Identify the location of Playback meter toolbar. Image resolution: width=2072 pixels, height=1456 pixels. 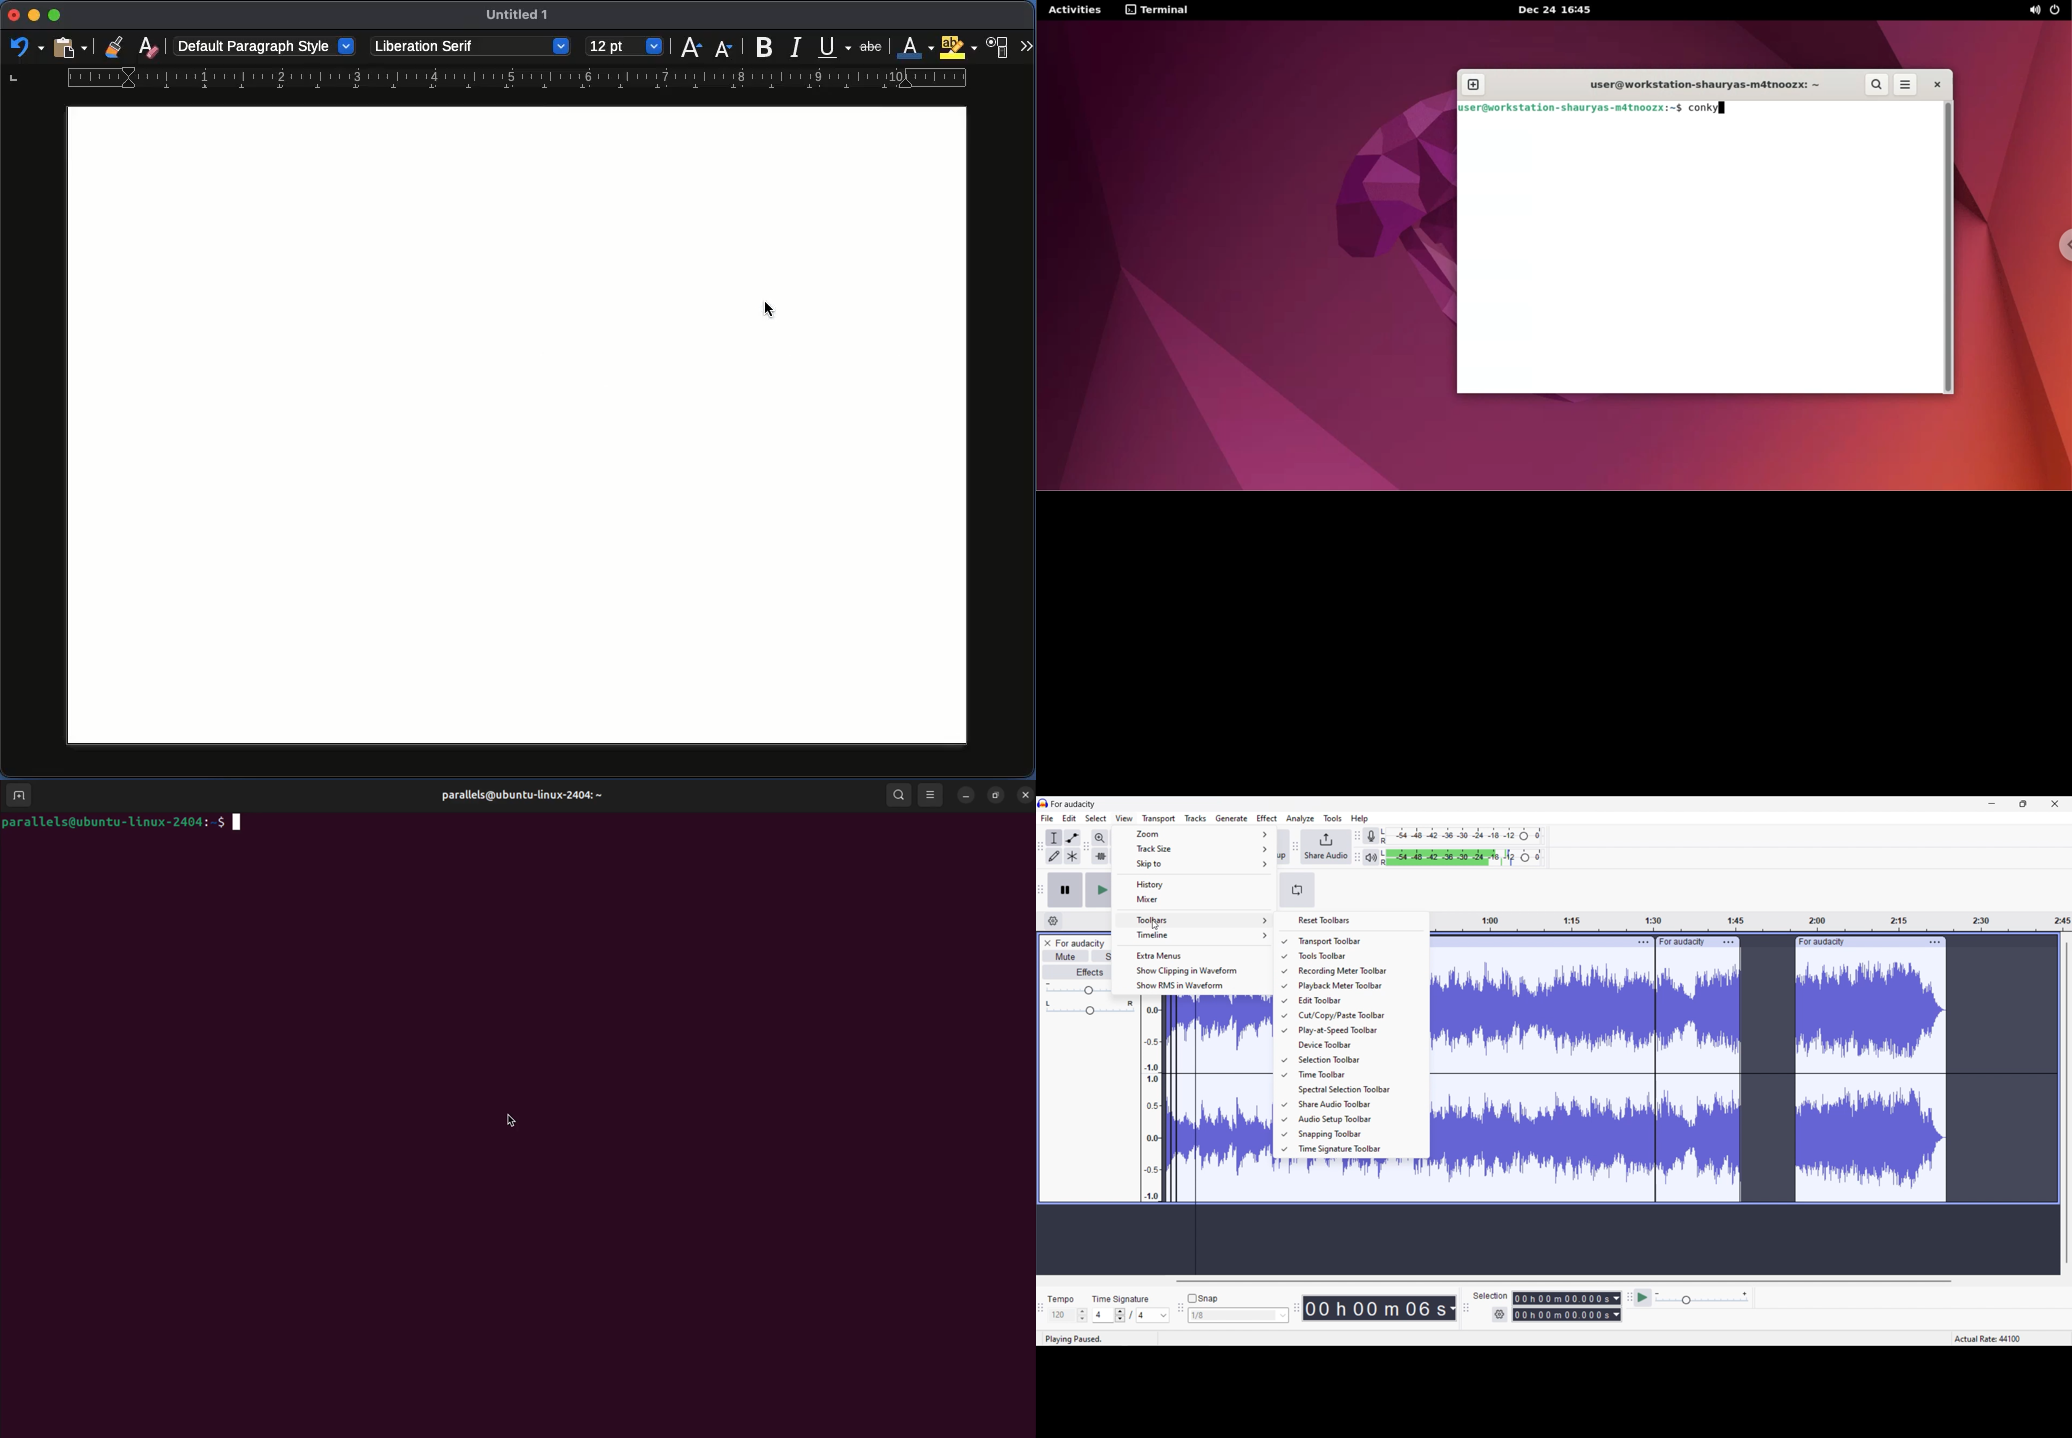
(1356, 986).